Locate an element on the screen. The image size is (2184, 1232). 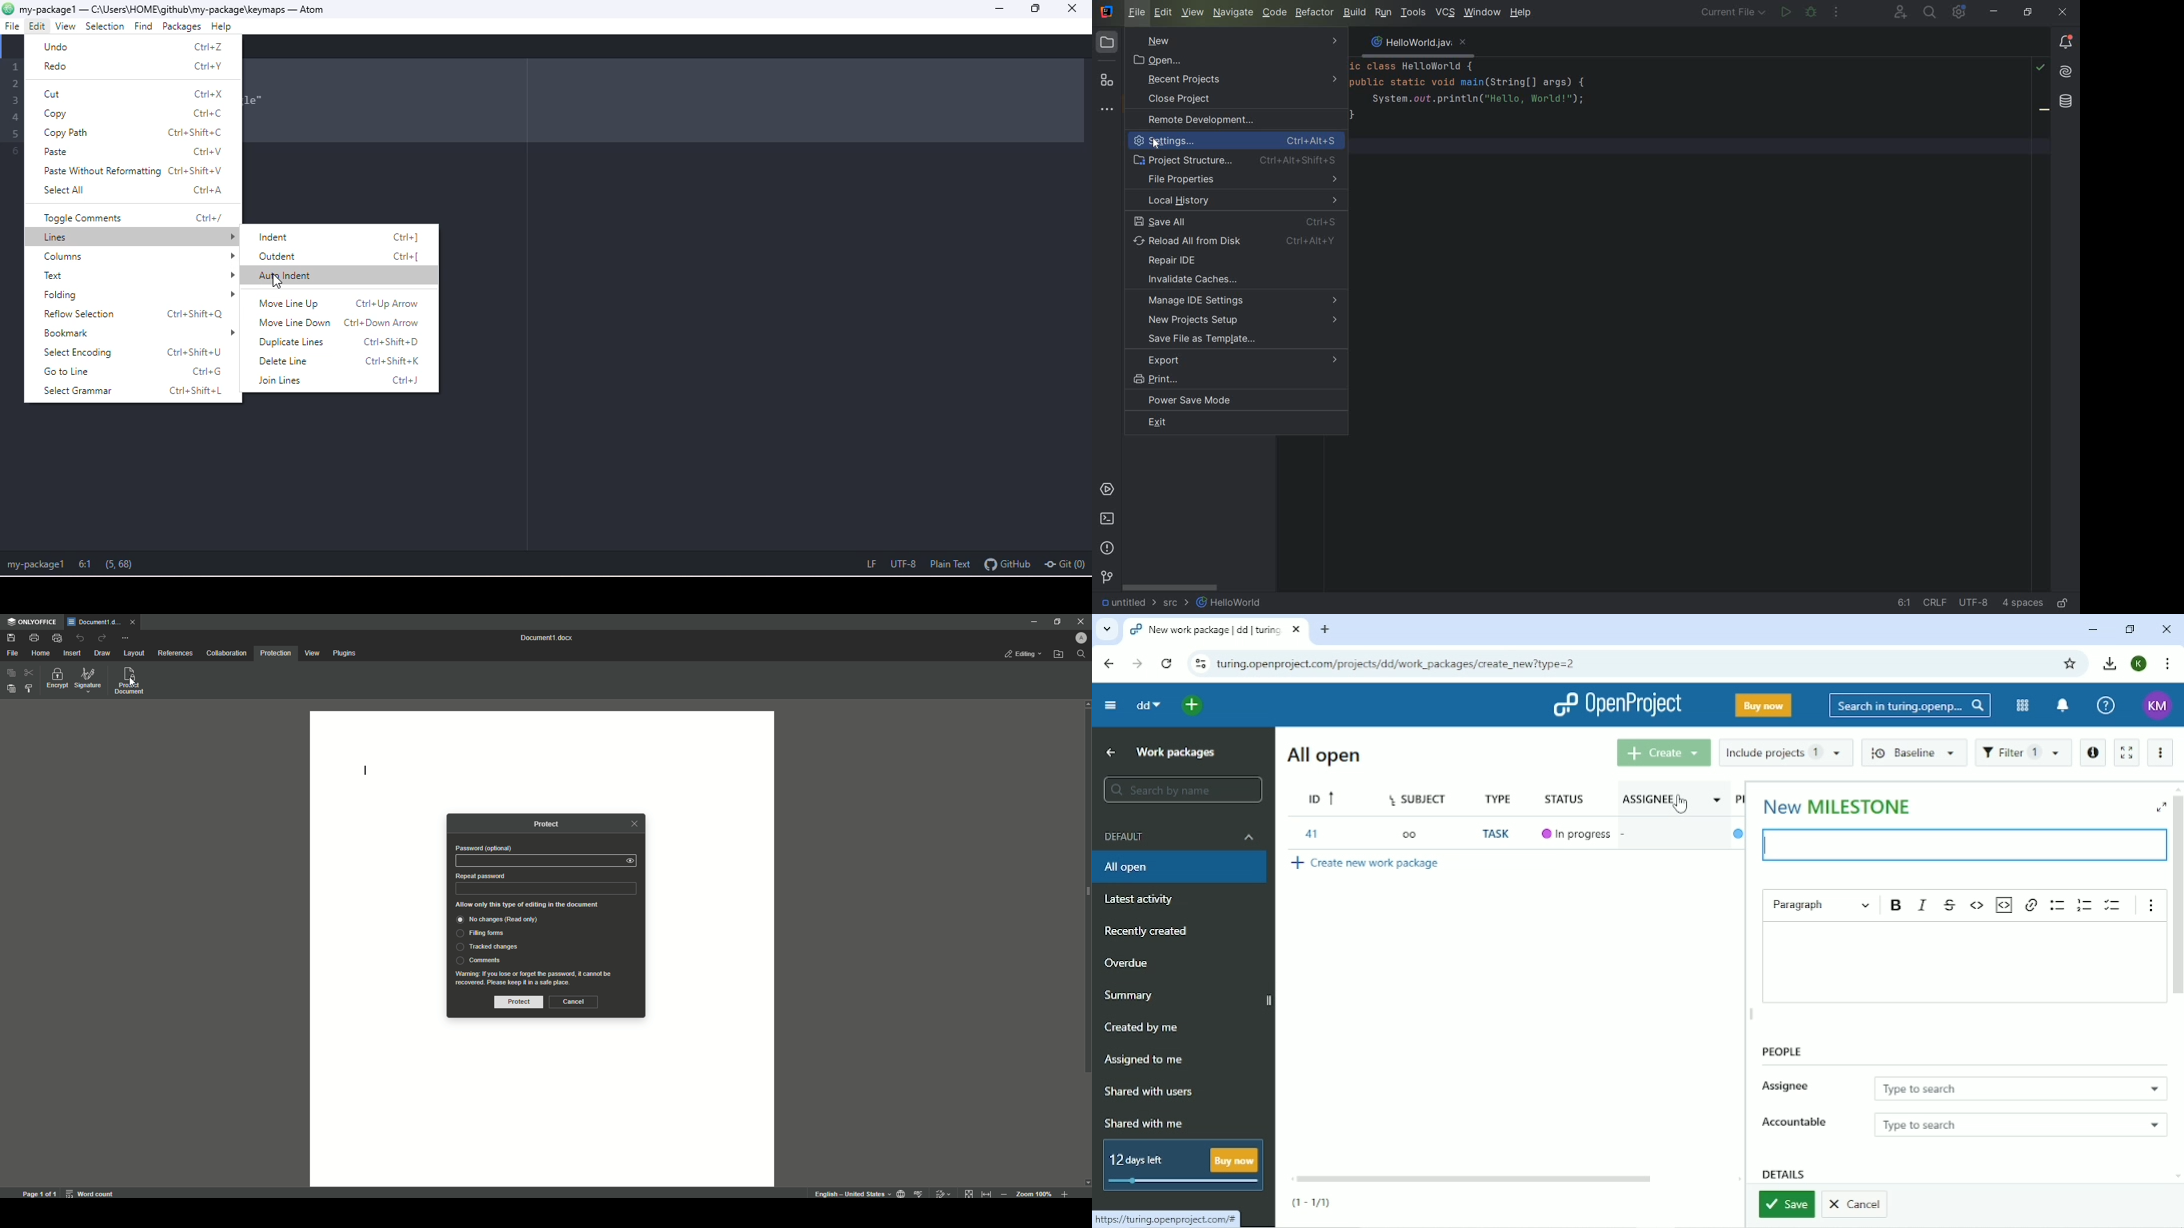
word count is located at coordinates (92, 1192).